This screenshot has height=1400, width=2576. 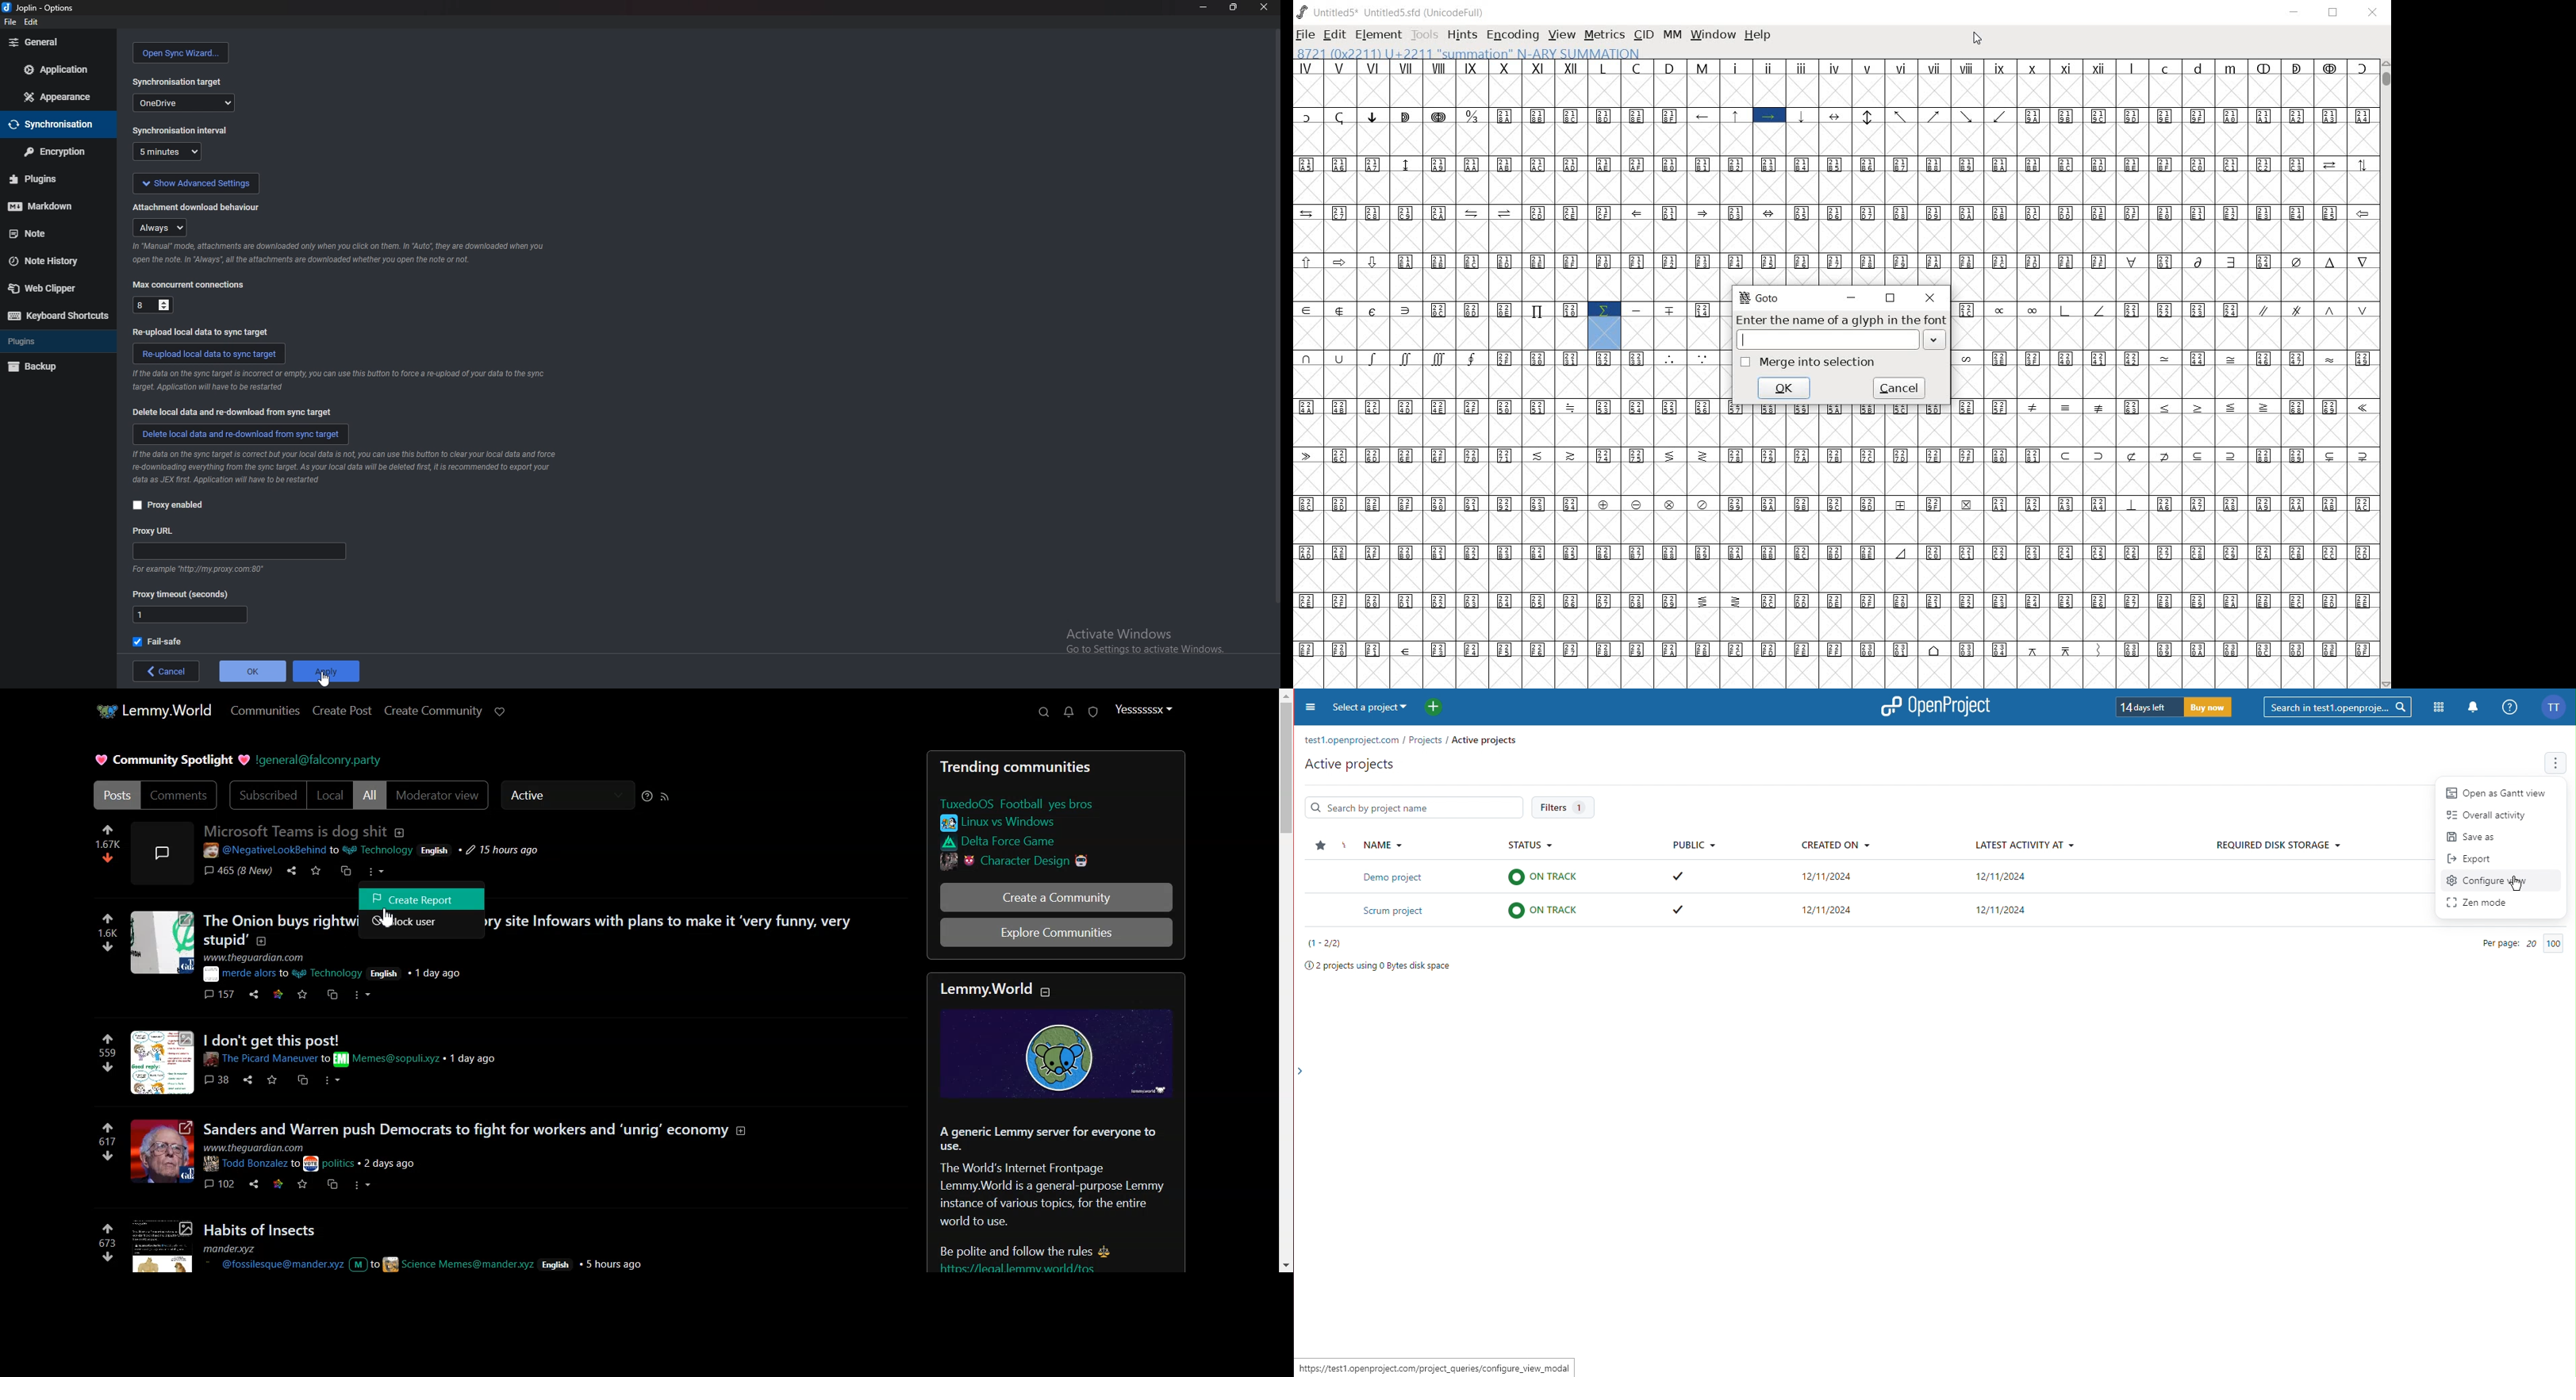 I want to click on link, so click(x=1030, y=861).